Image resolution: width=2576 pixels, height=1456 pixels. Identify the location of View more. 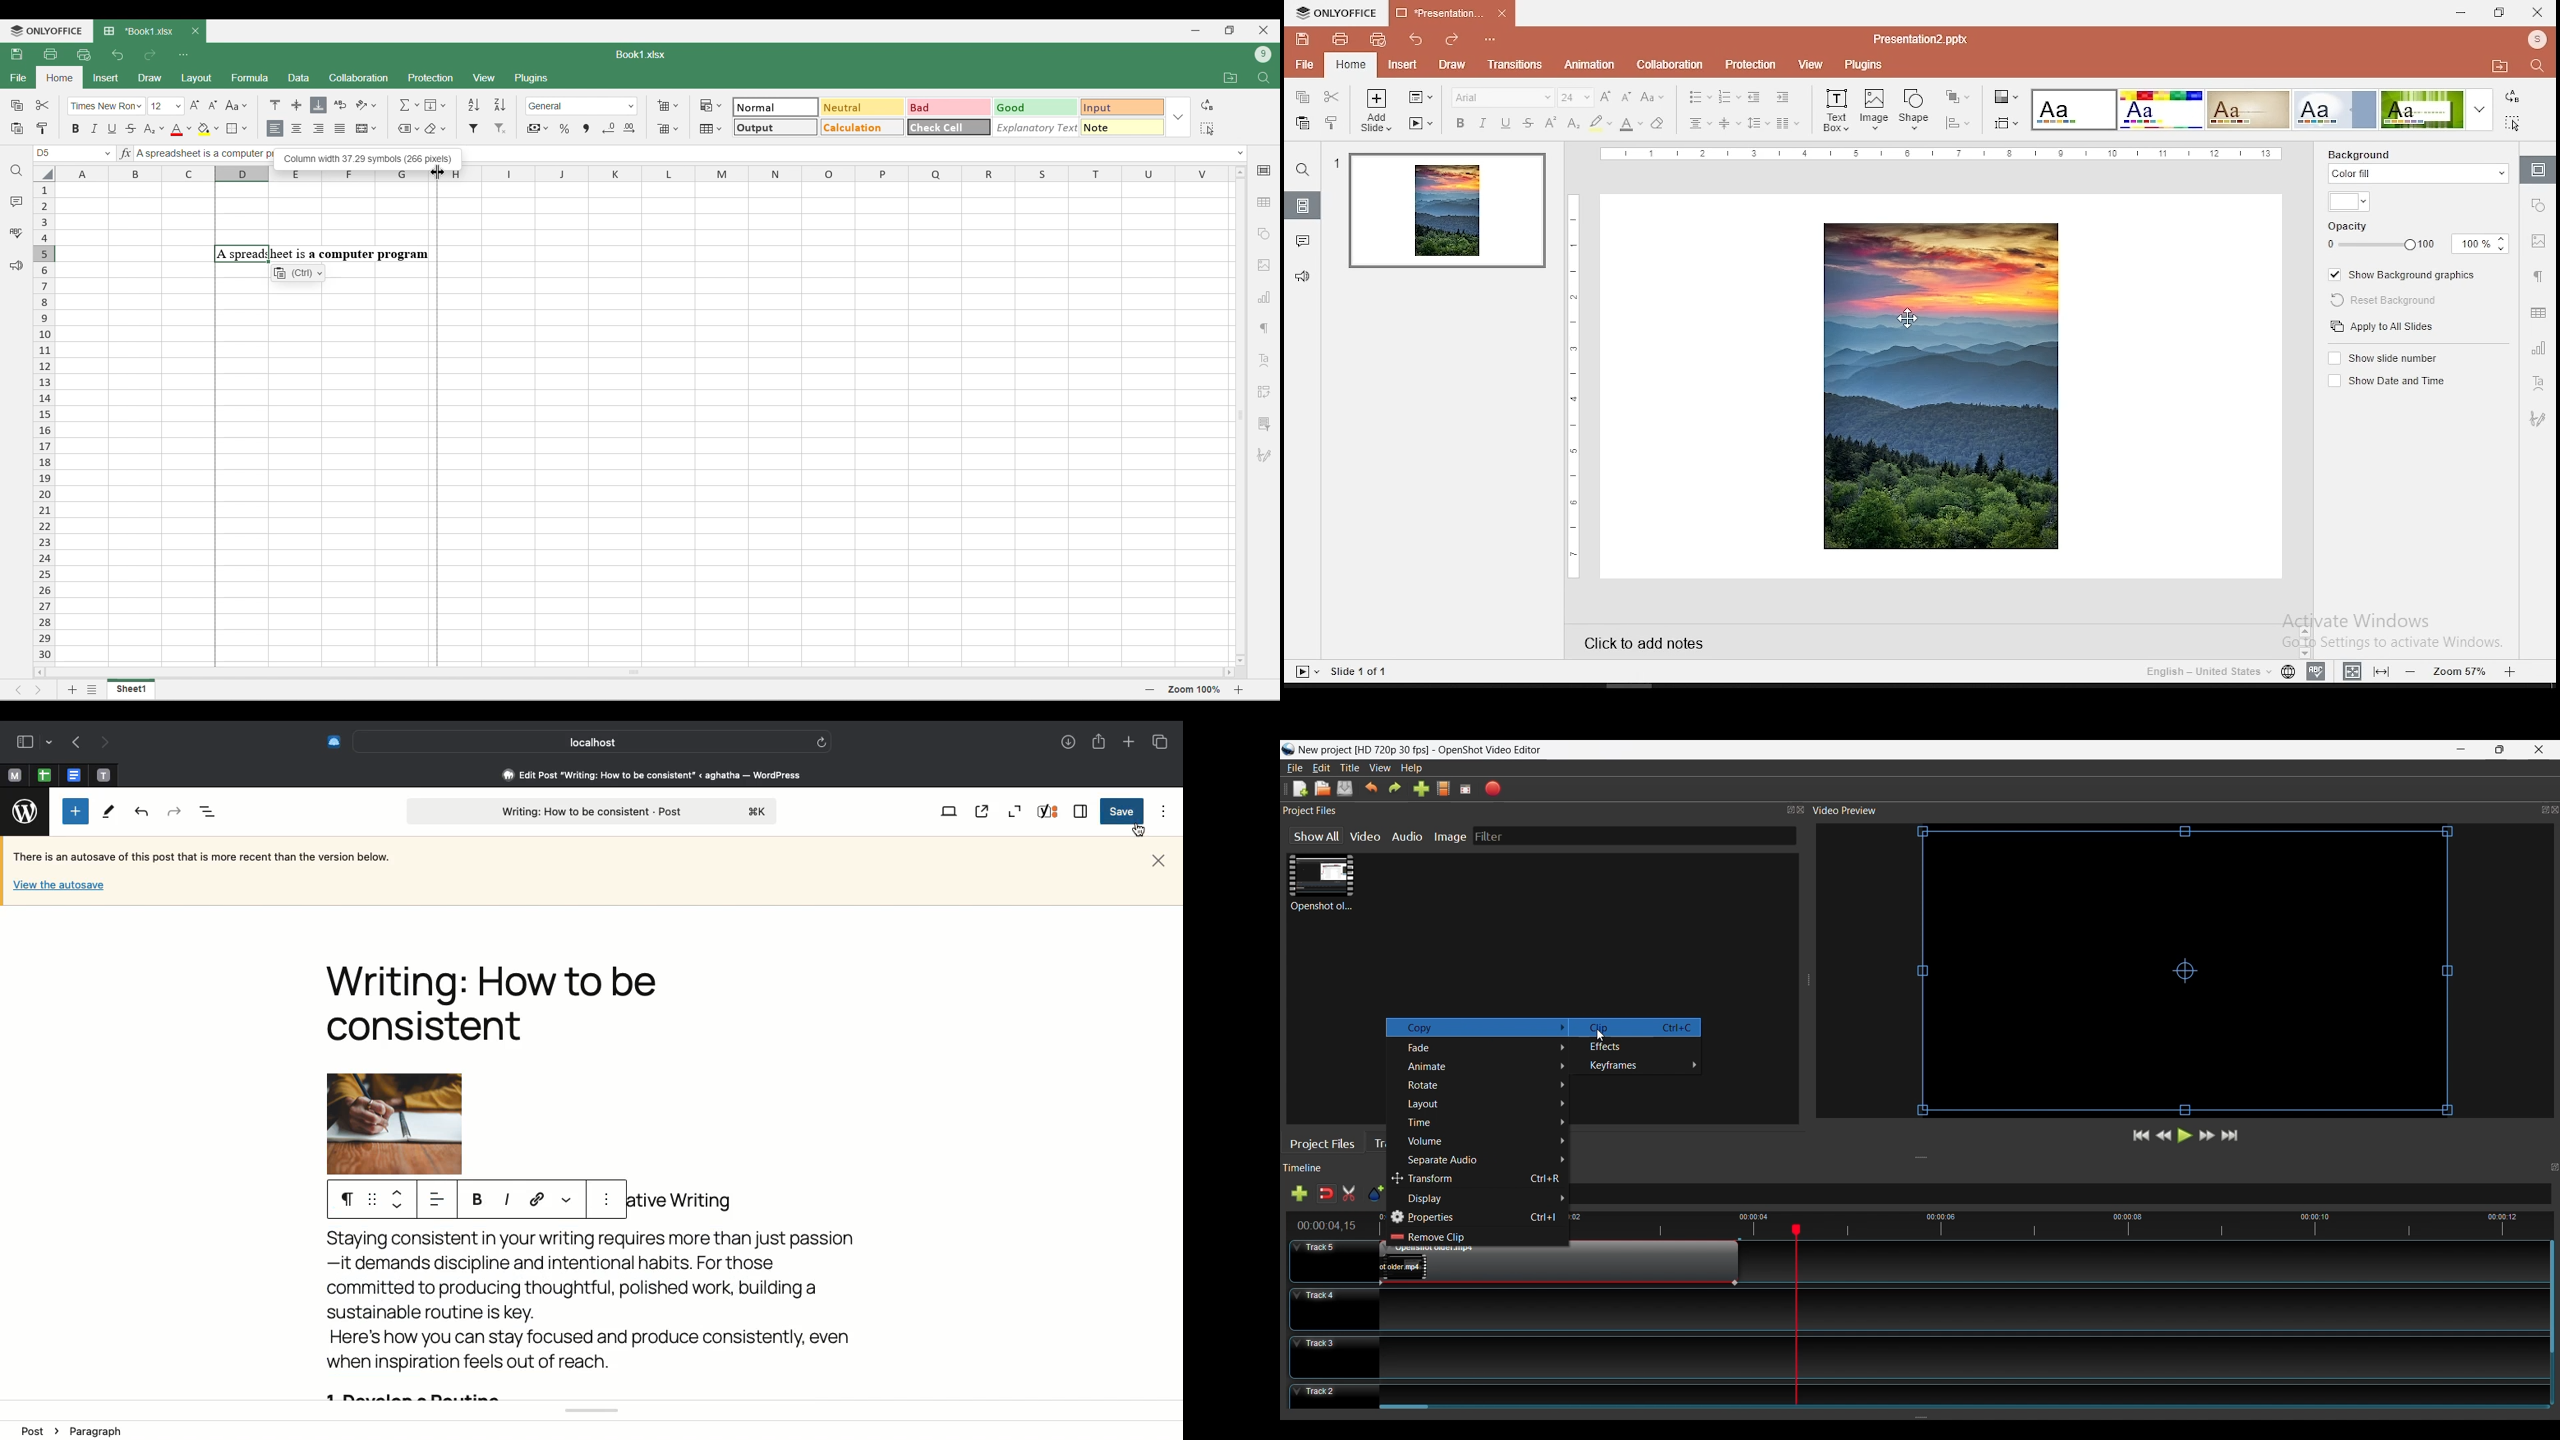
(567, 1197).